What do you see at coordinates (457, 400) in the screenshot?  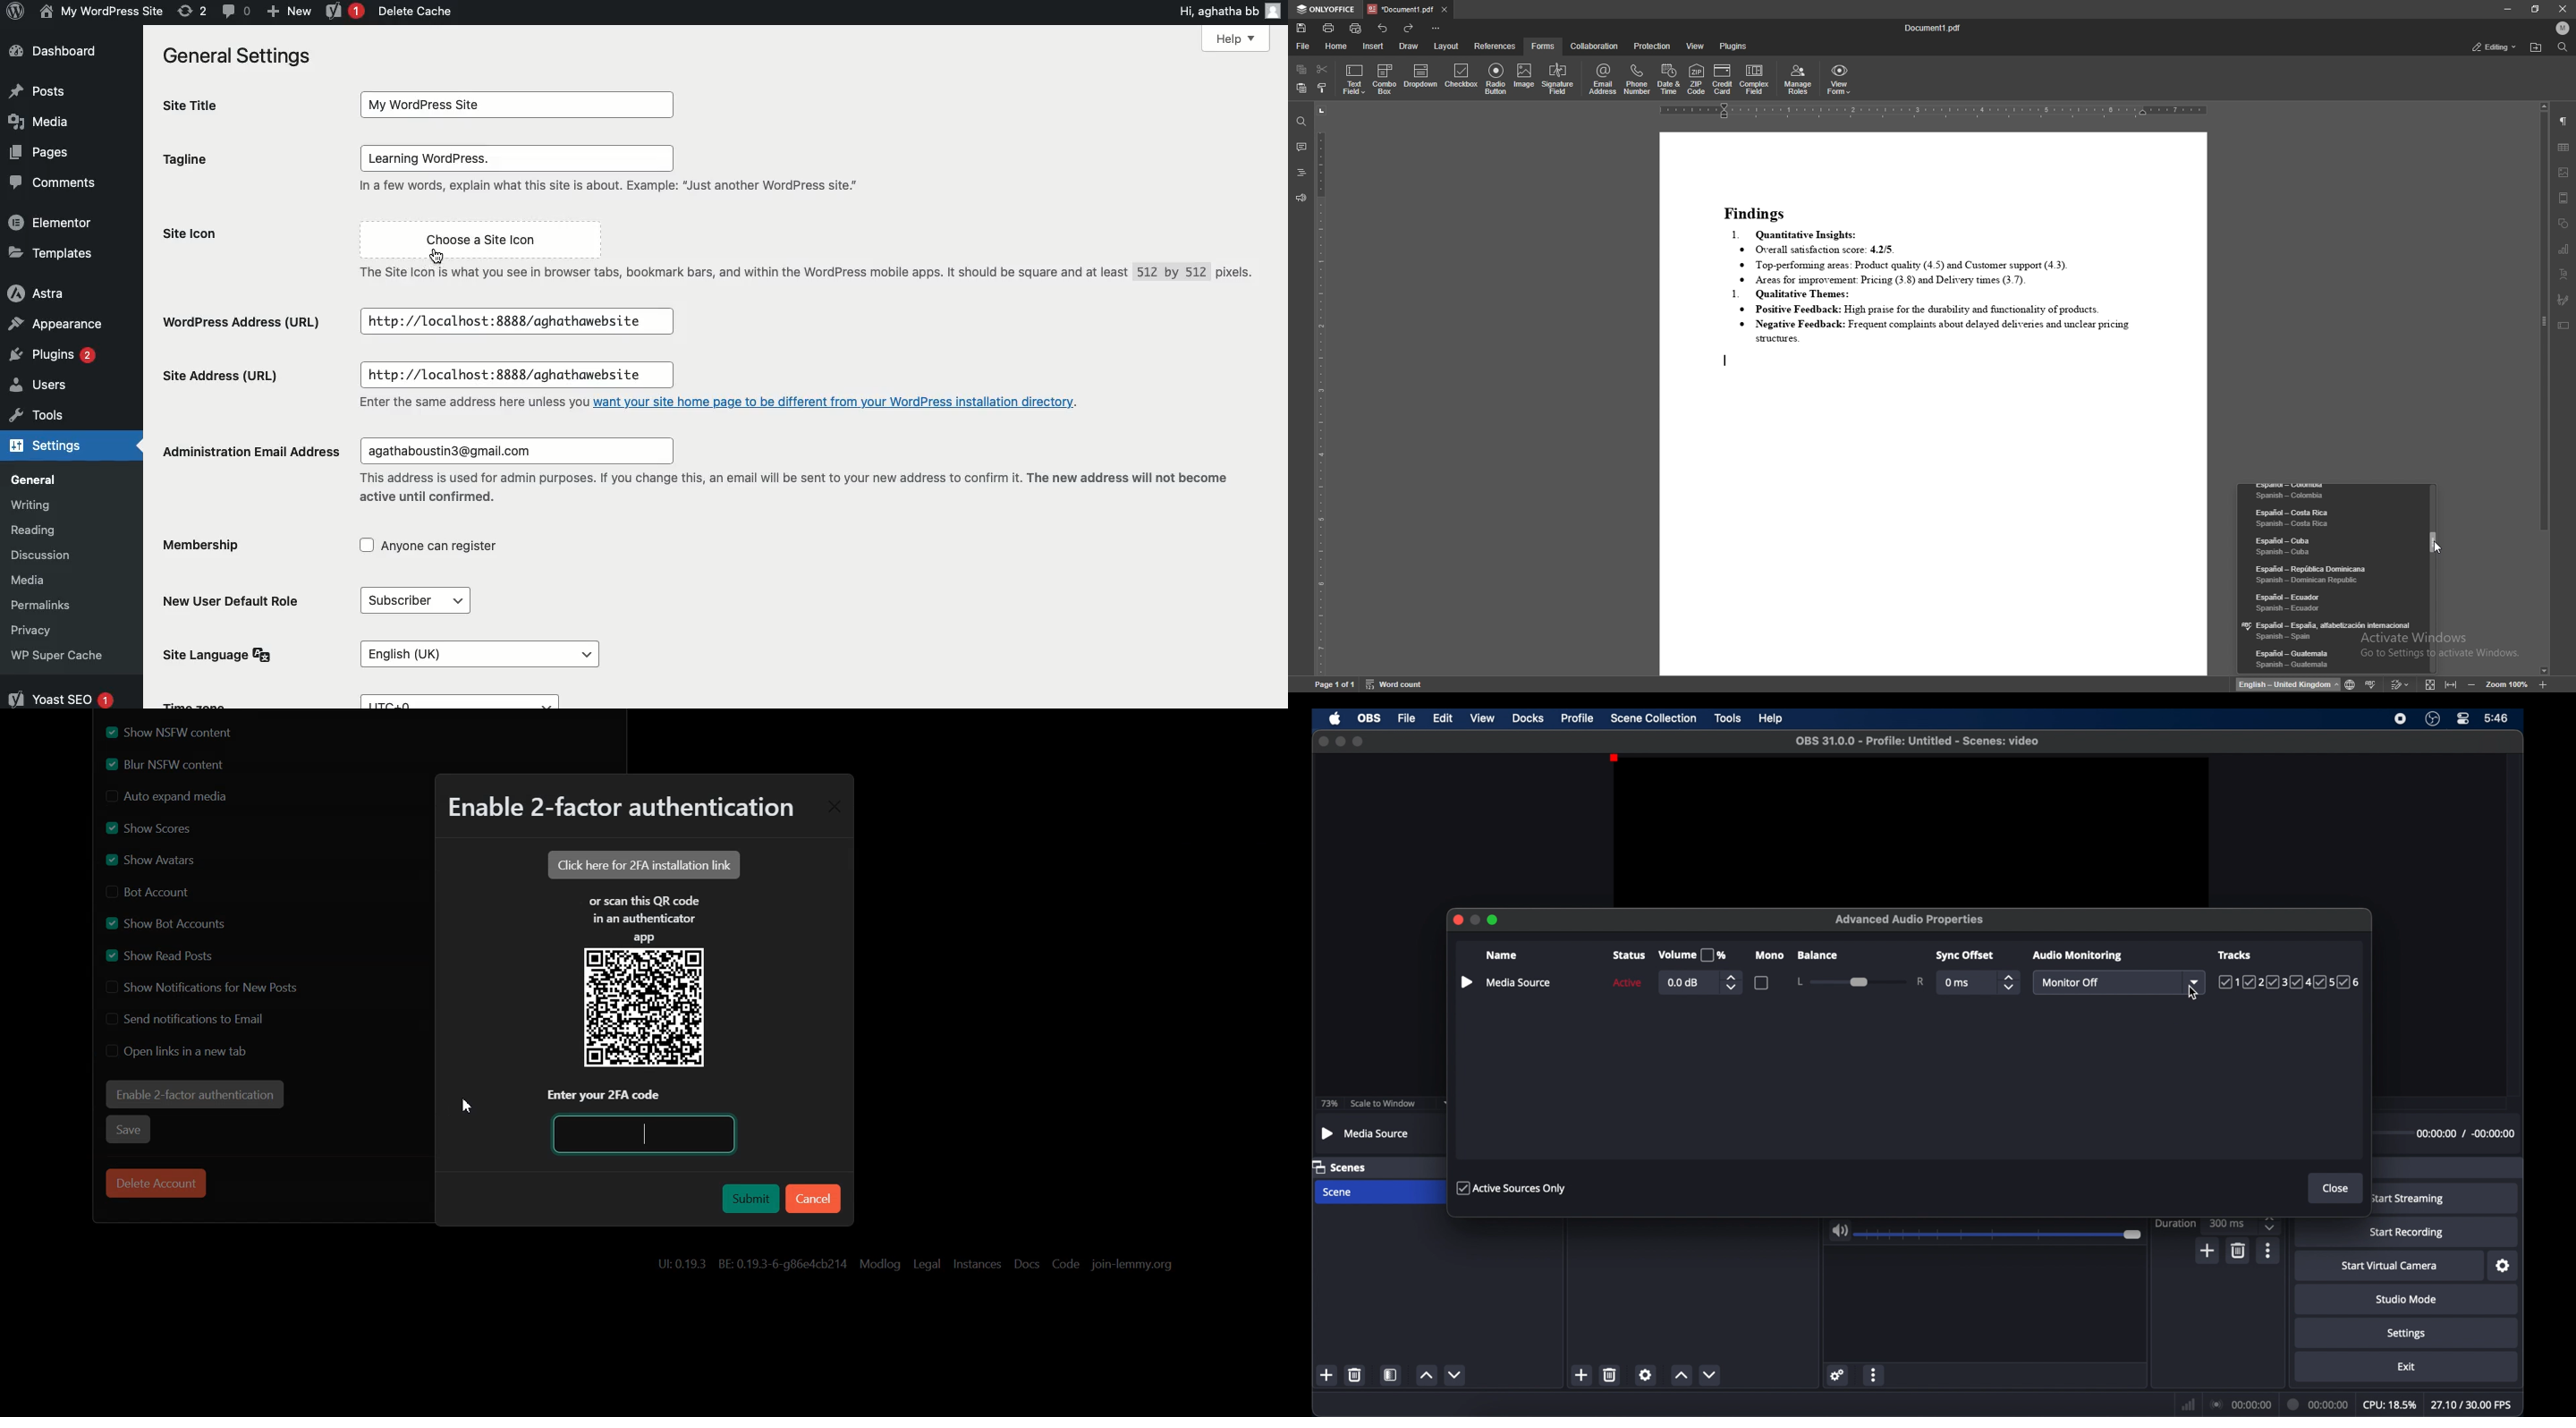 I see `Enter the same address here unless you` at bounding box center [457, 400].